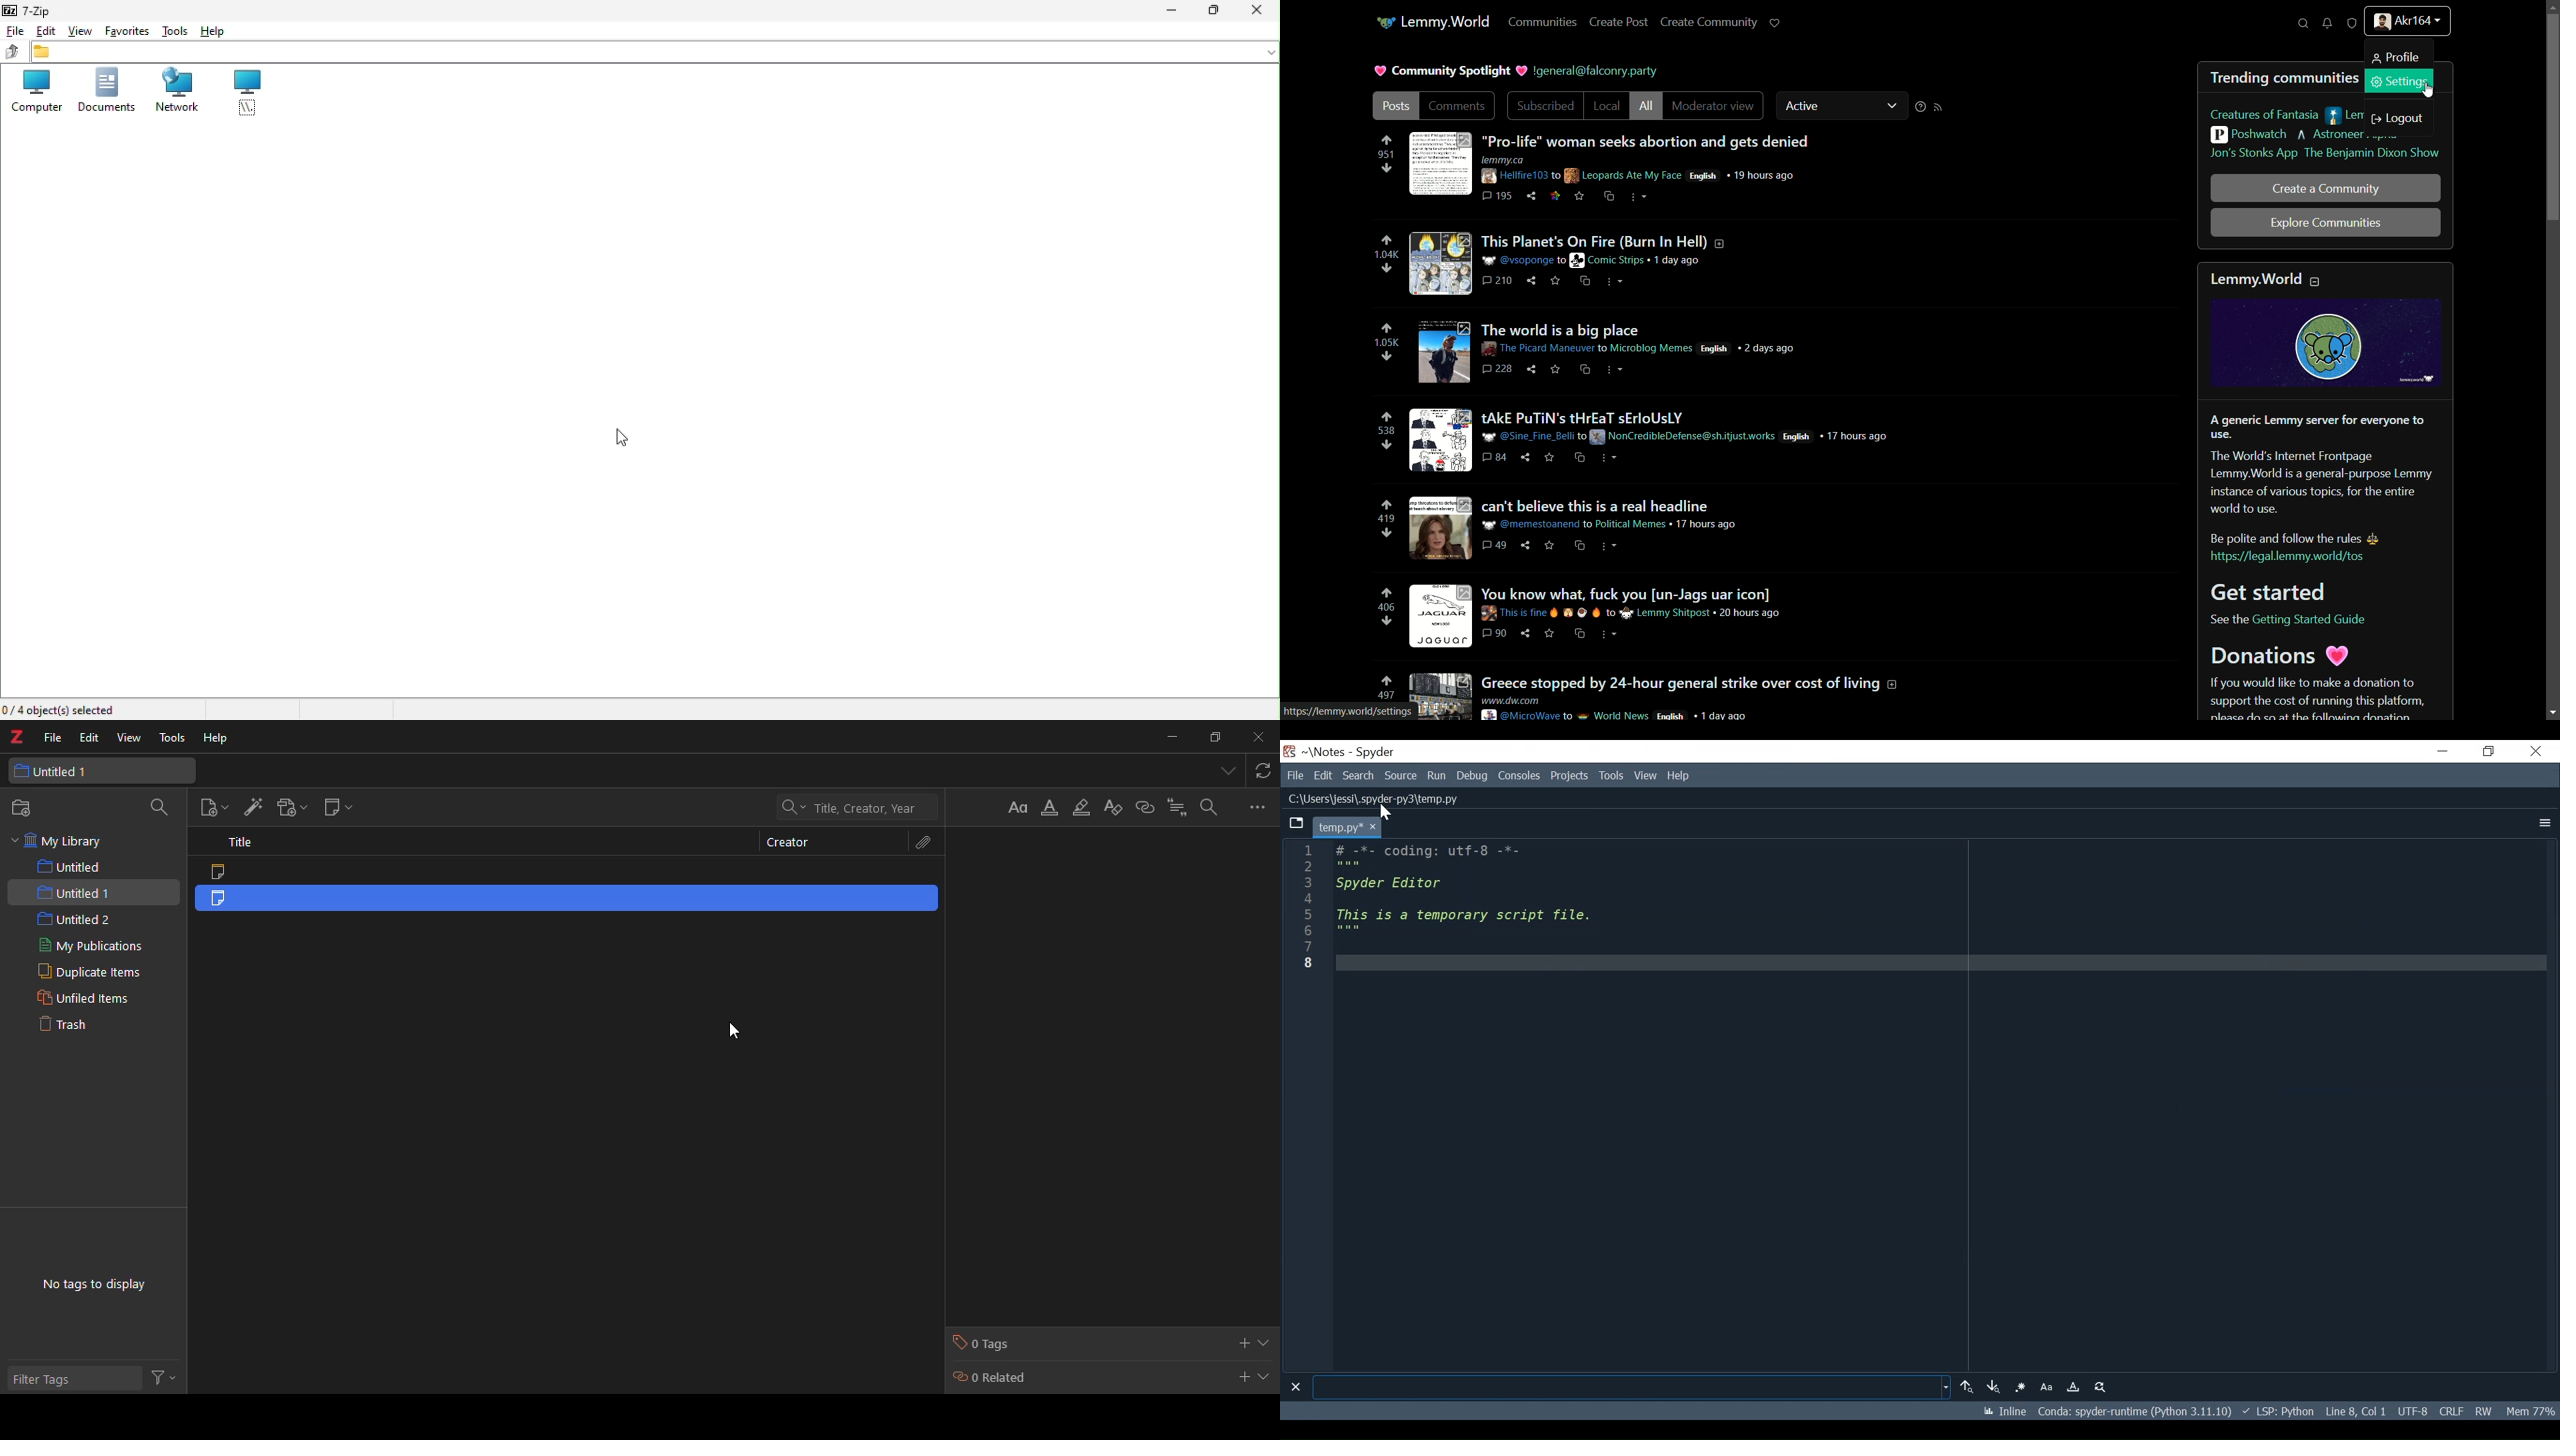  Describe the element at coordinates (88, 739) in the screenshot. I see `edit` at that location.